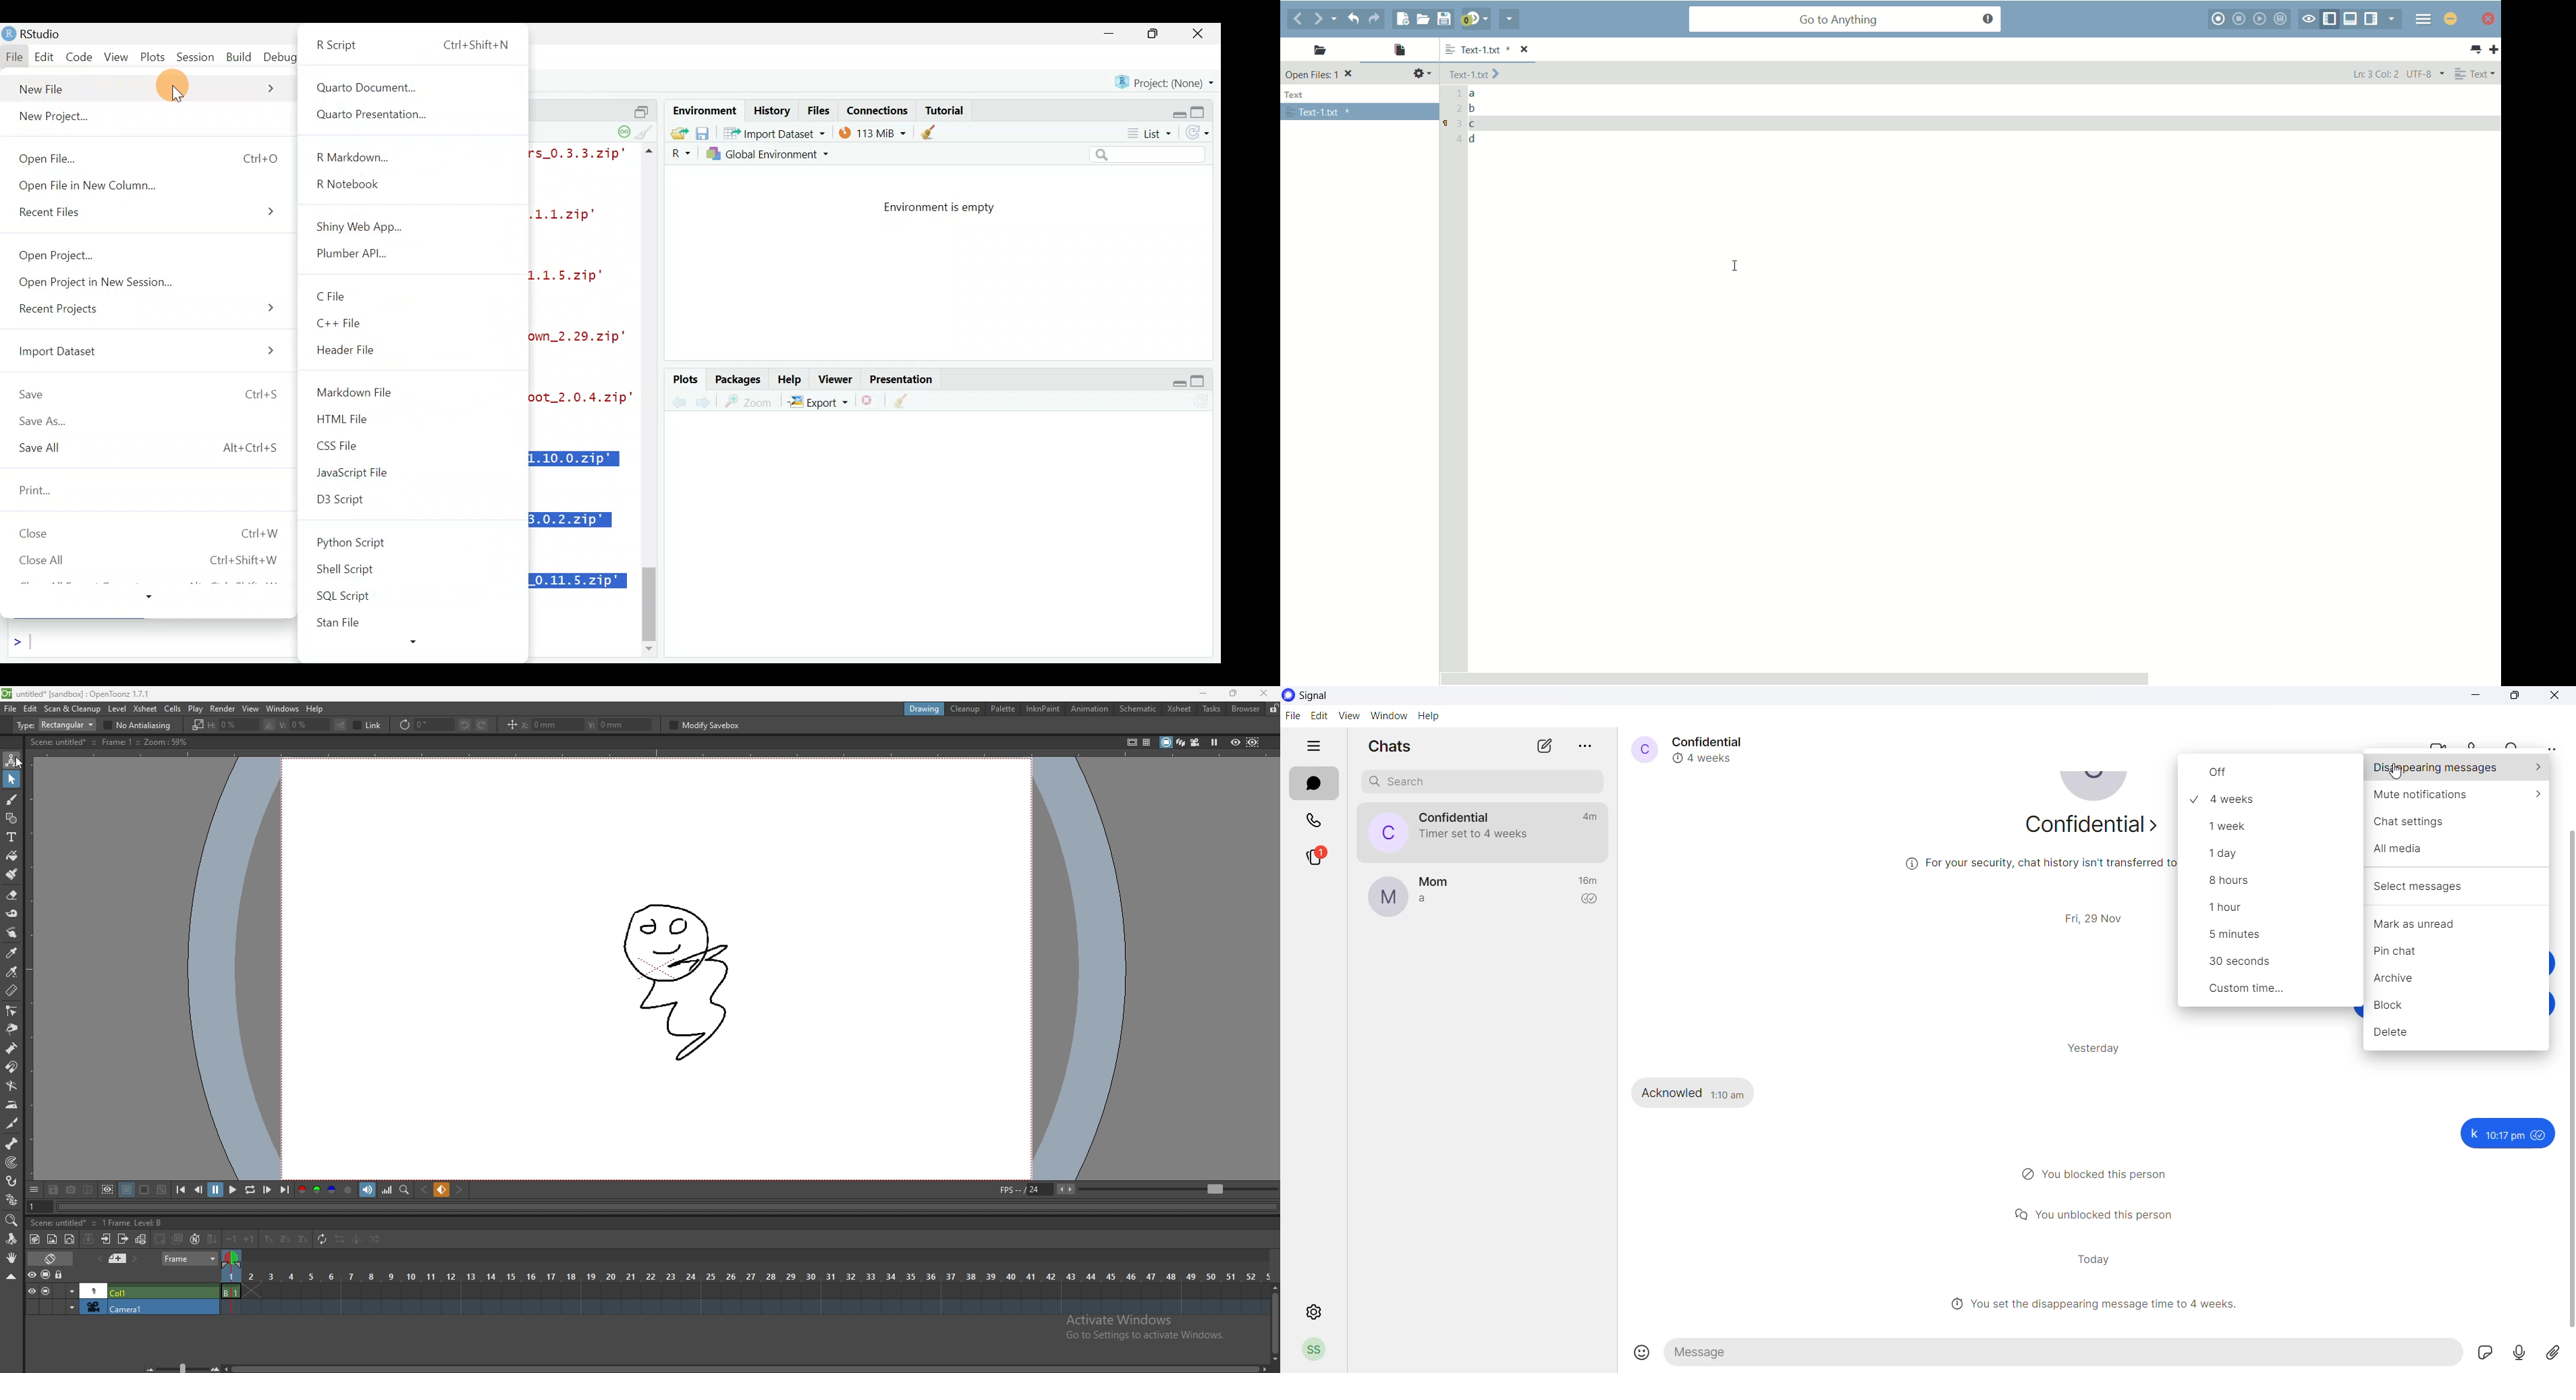  I want to click on settings, so click(1315, 1313).